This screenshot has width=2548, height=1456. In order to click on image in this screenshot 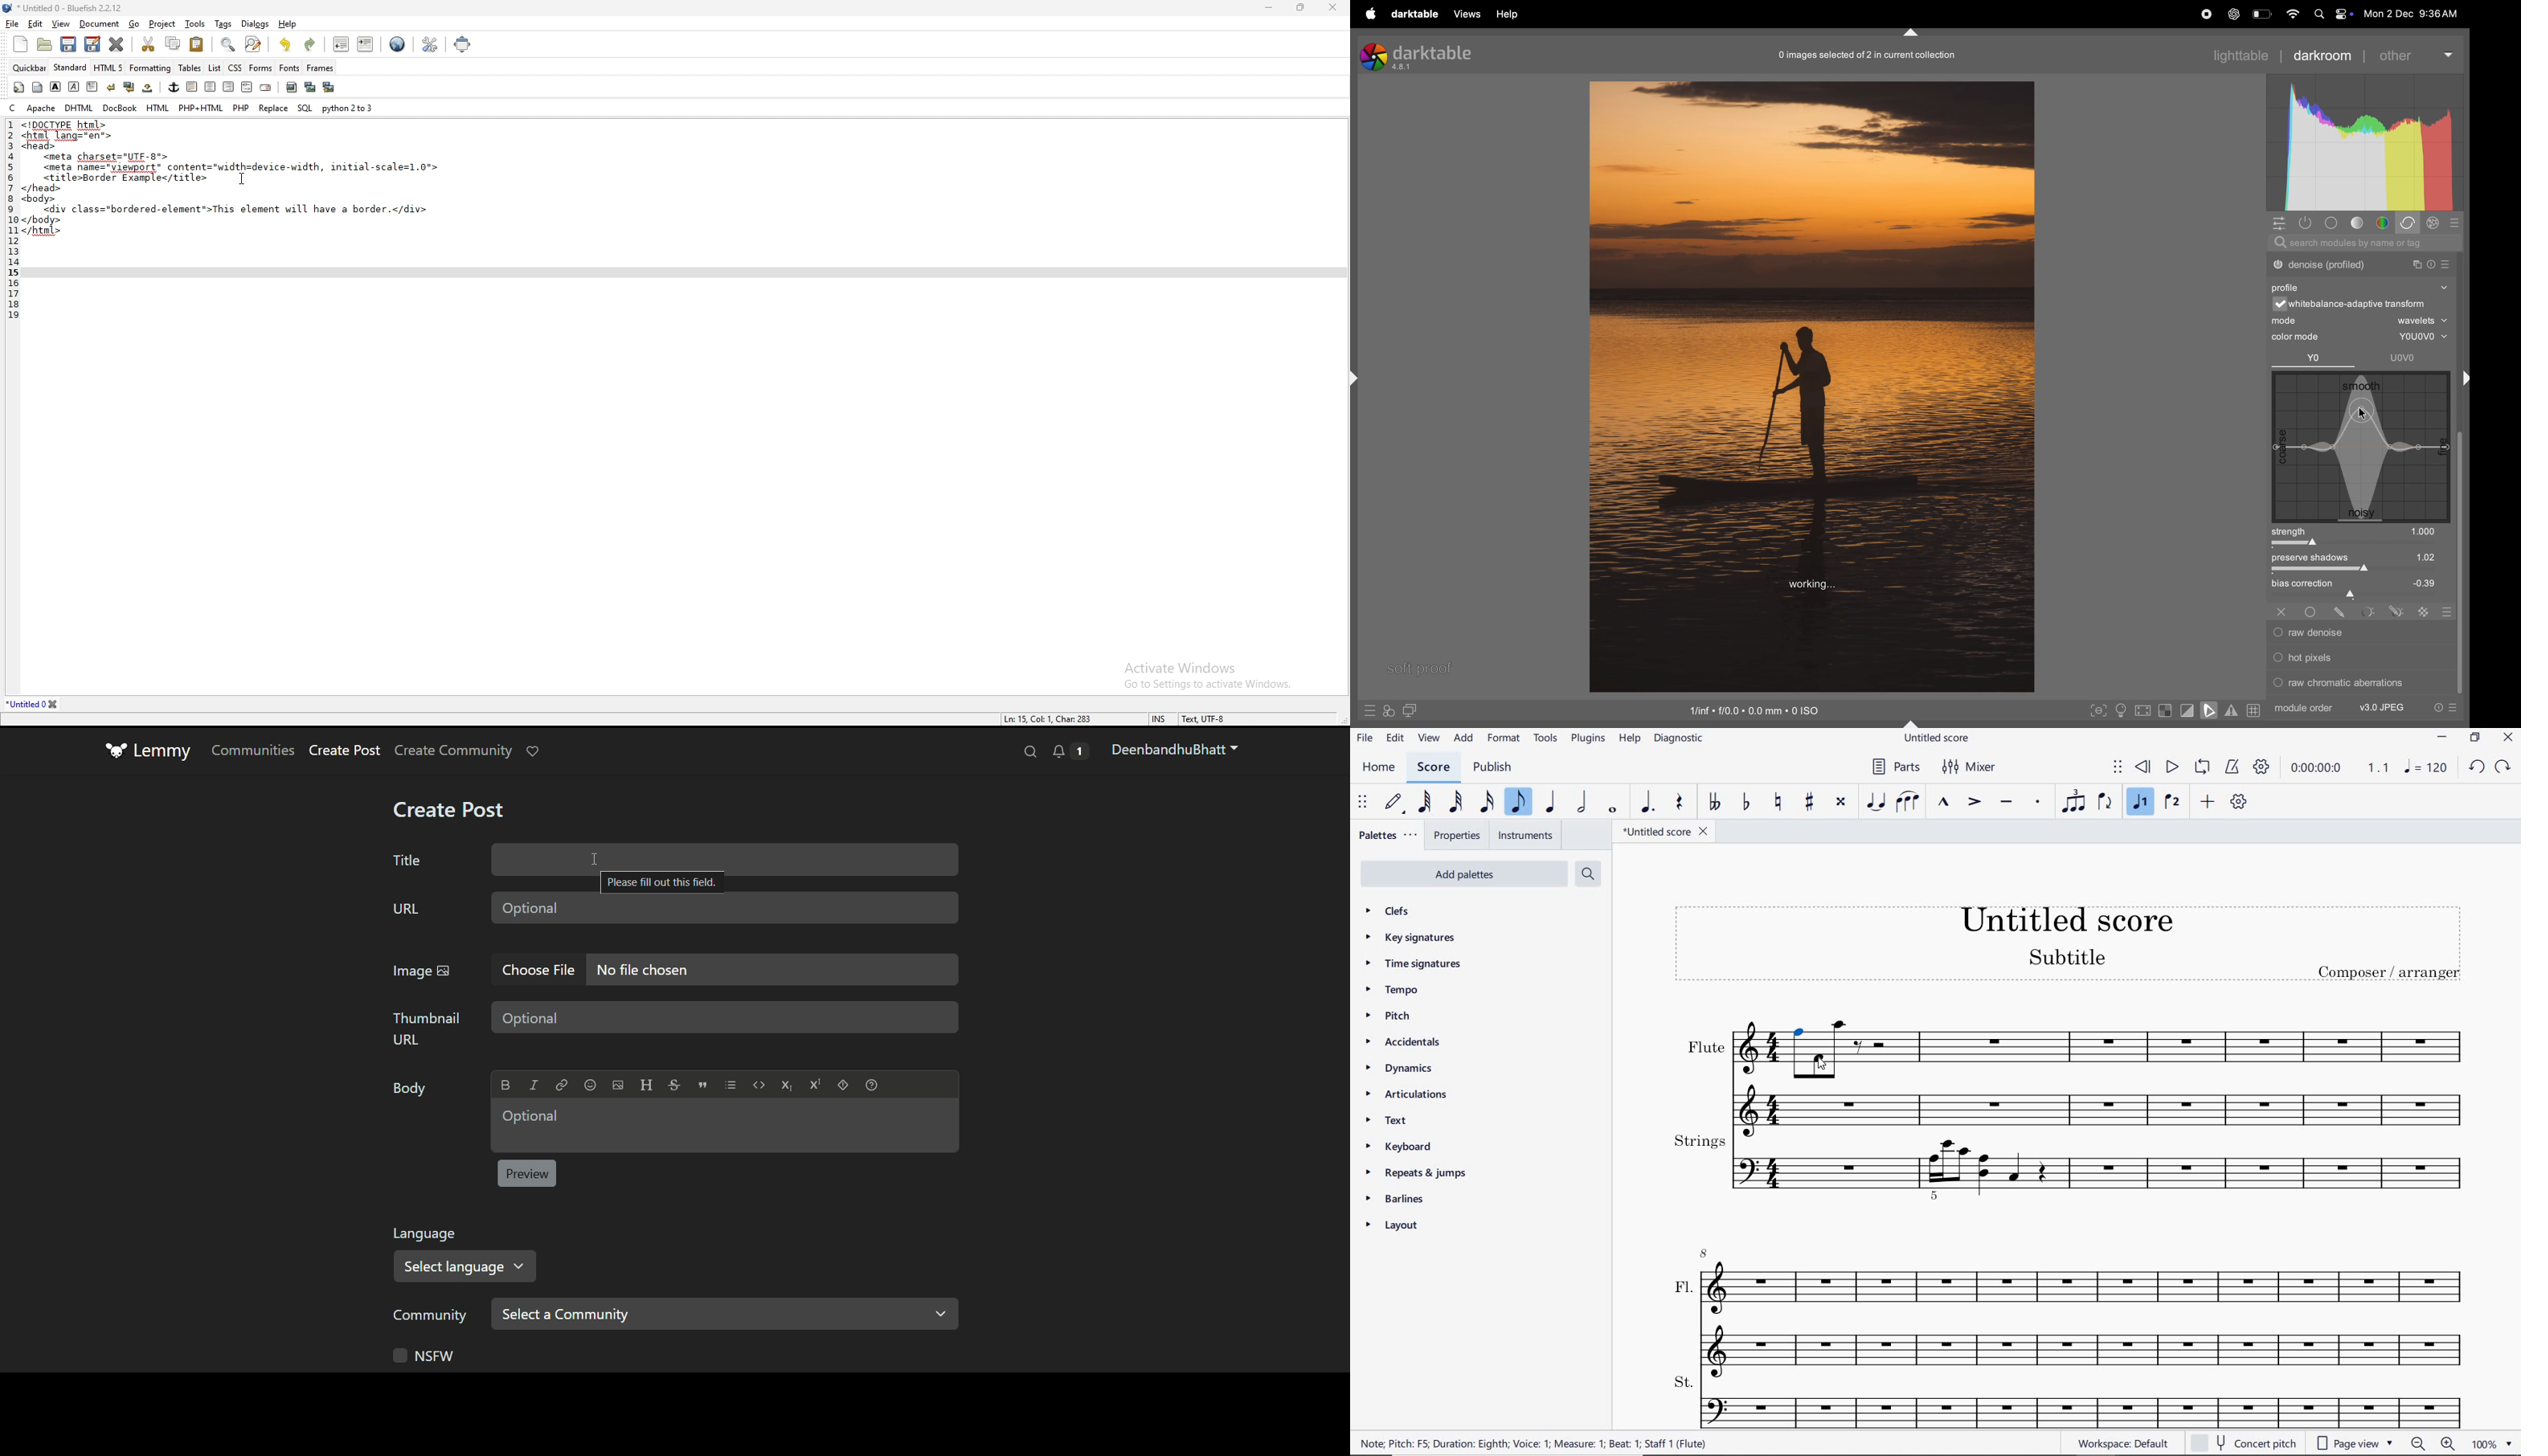, I will do `click(425, 972)`.